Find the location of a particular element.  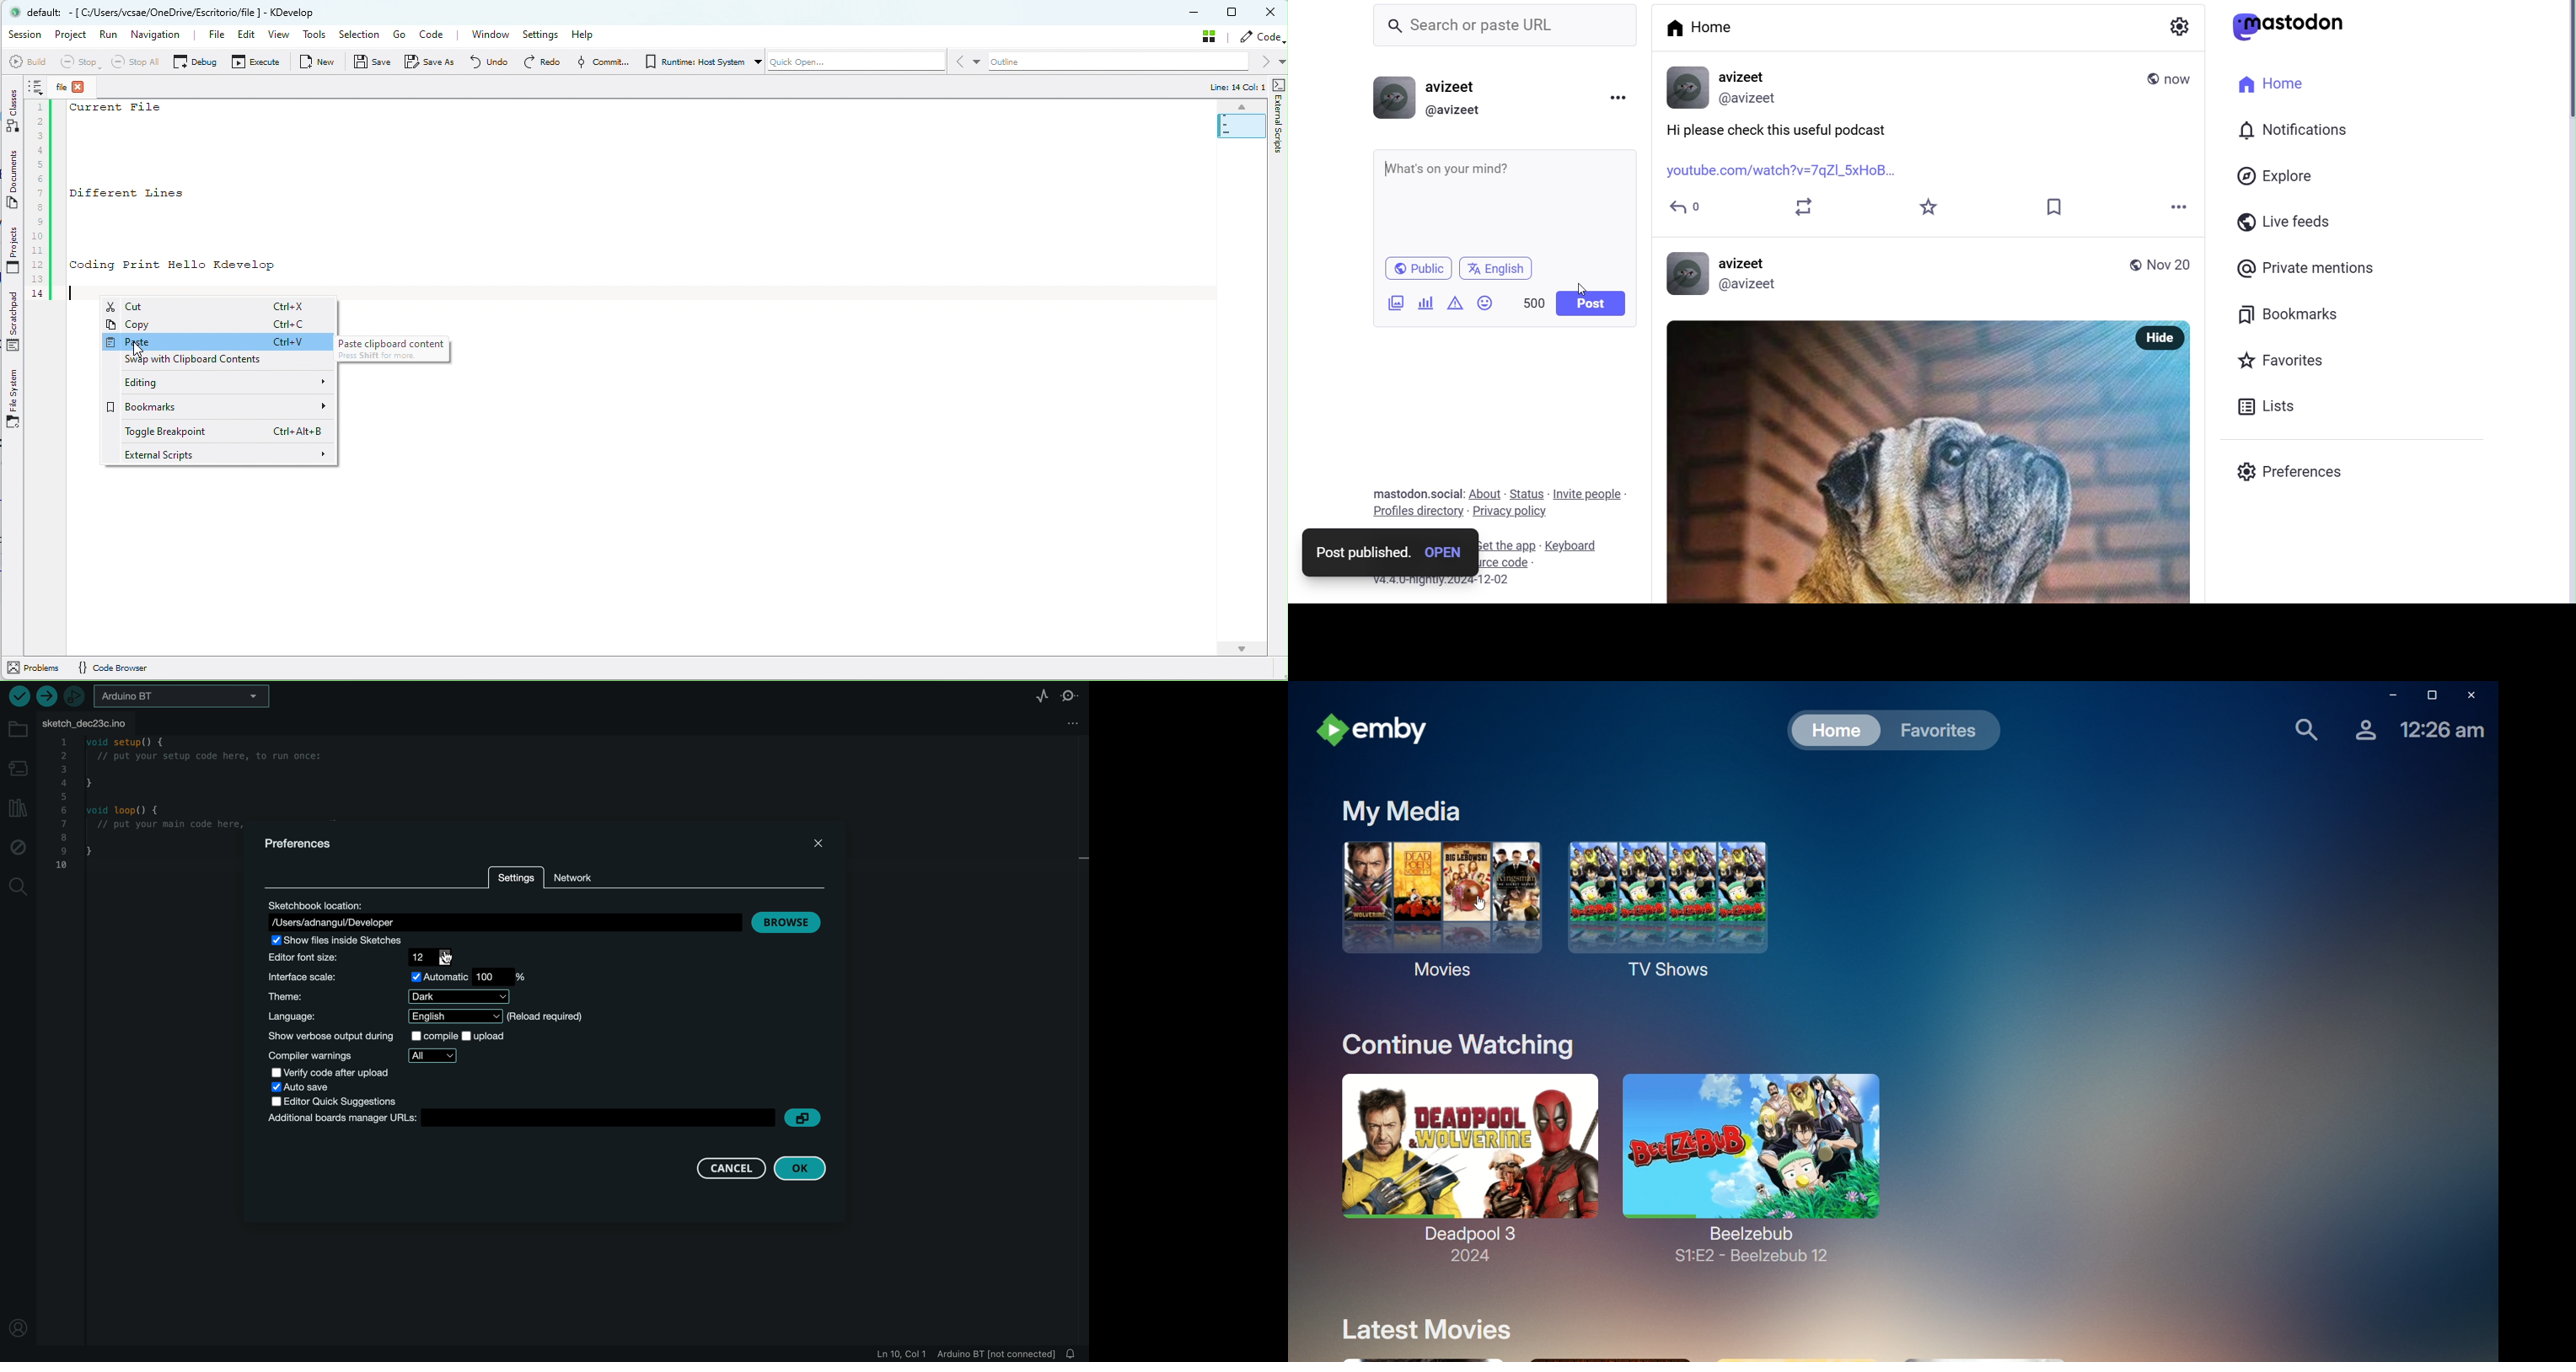

@avizeet is located at coordinates (1745, 285).